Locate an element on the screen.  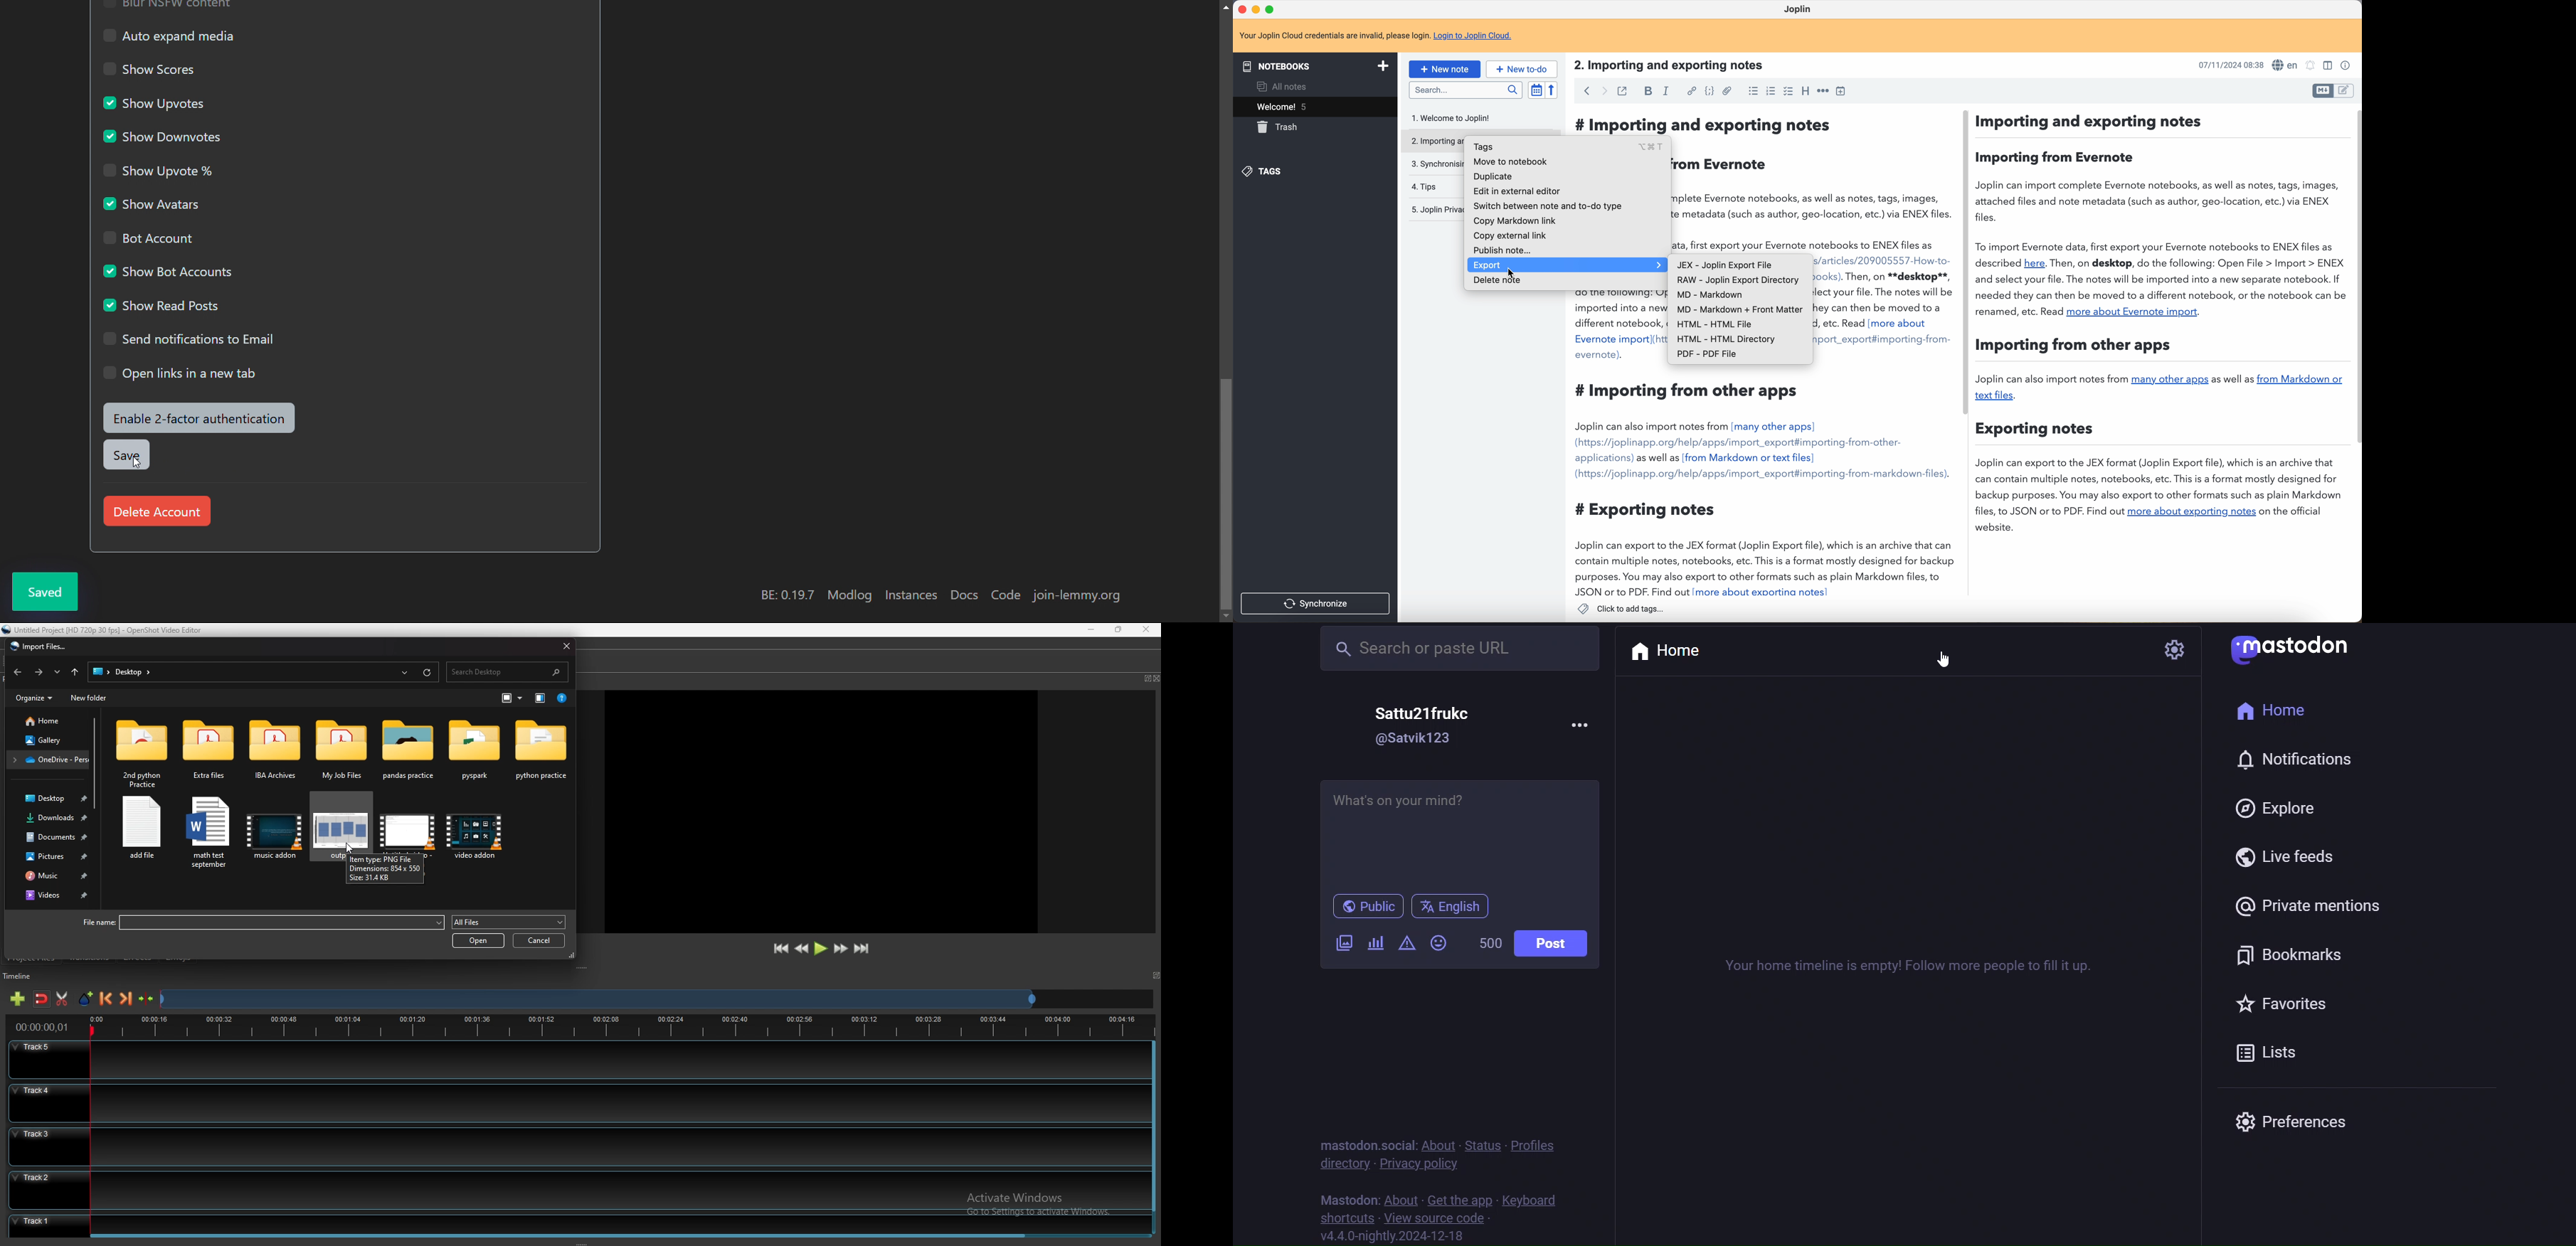
numbered list is located at coordinates (1770, 92).